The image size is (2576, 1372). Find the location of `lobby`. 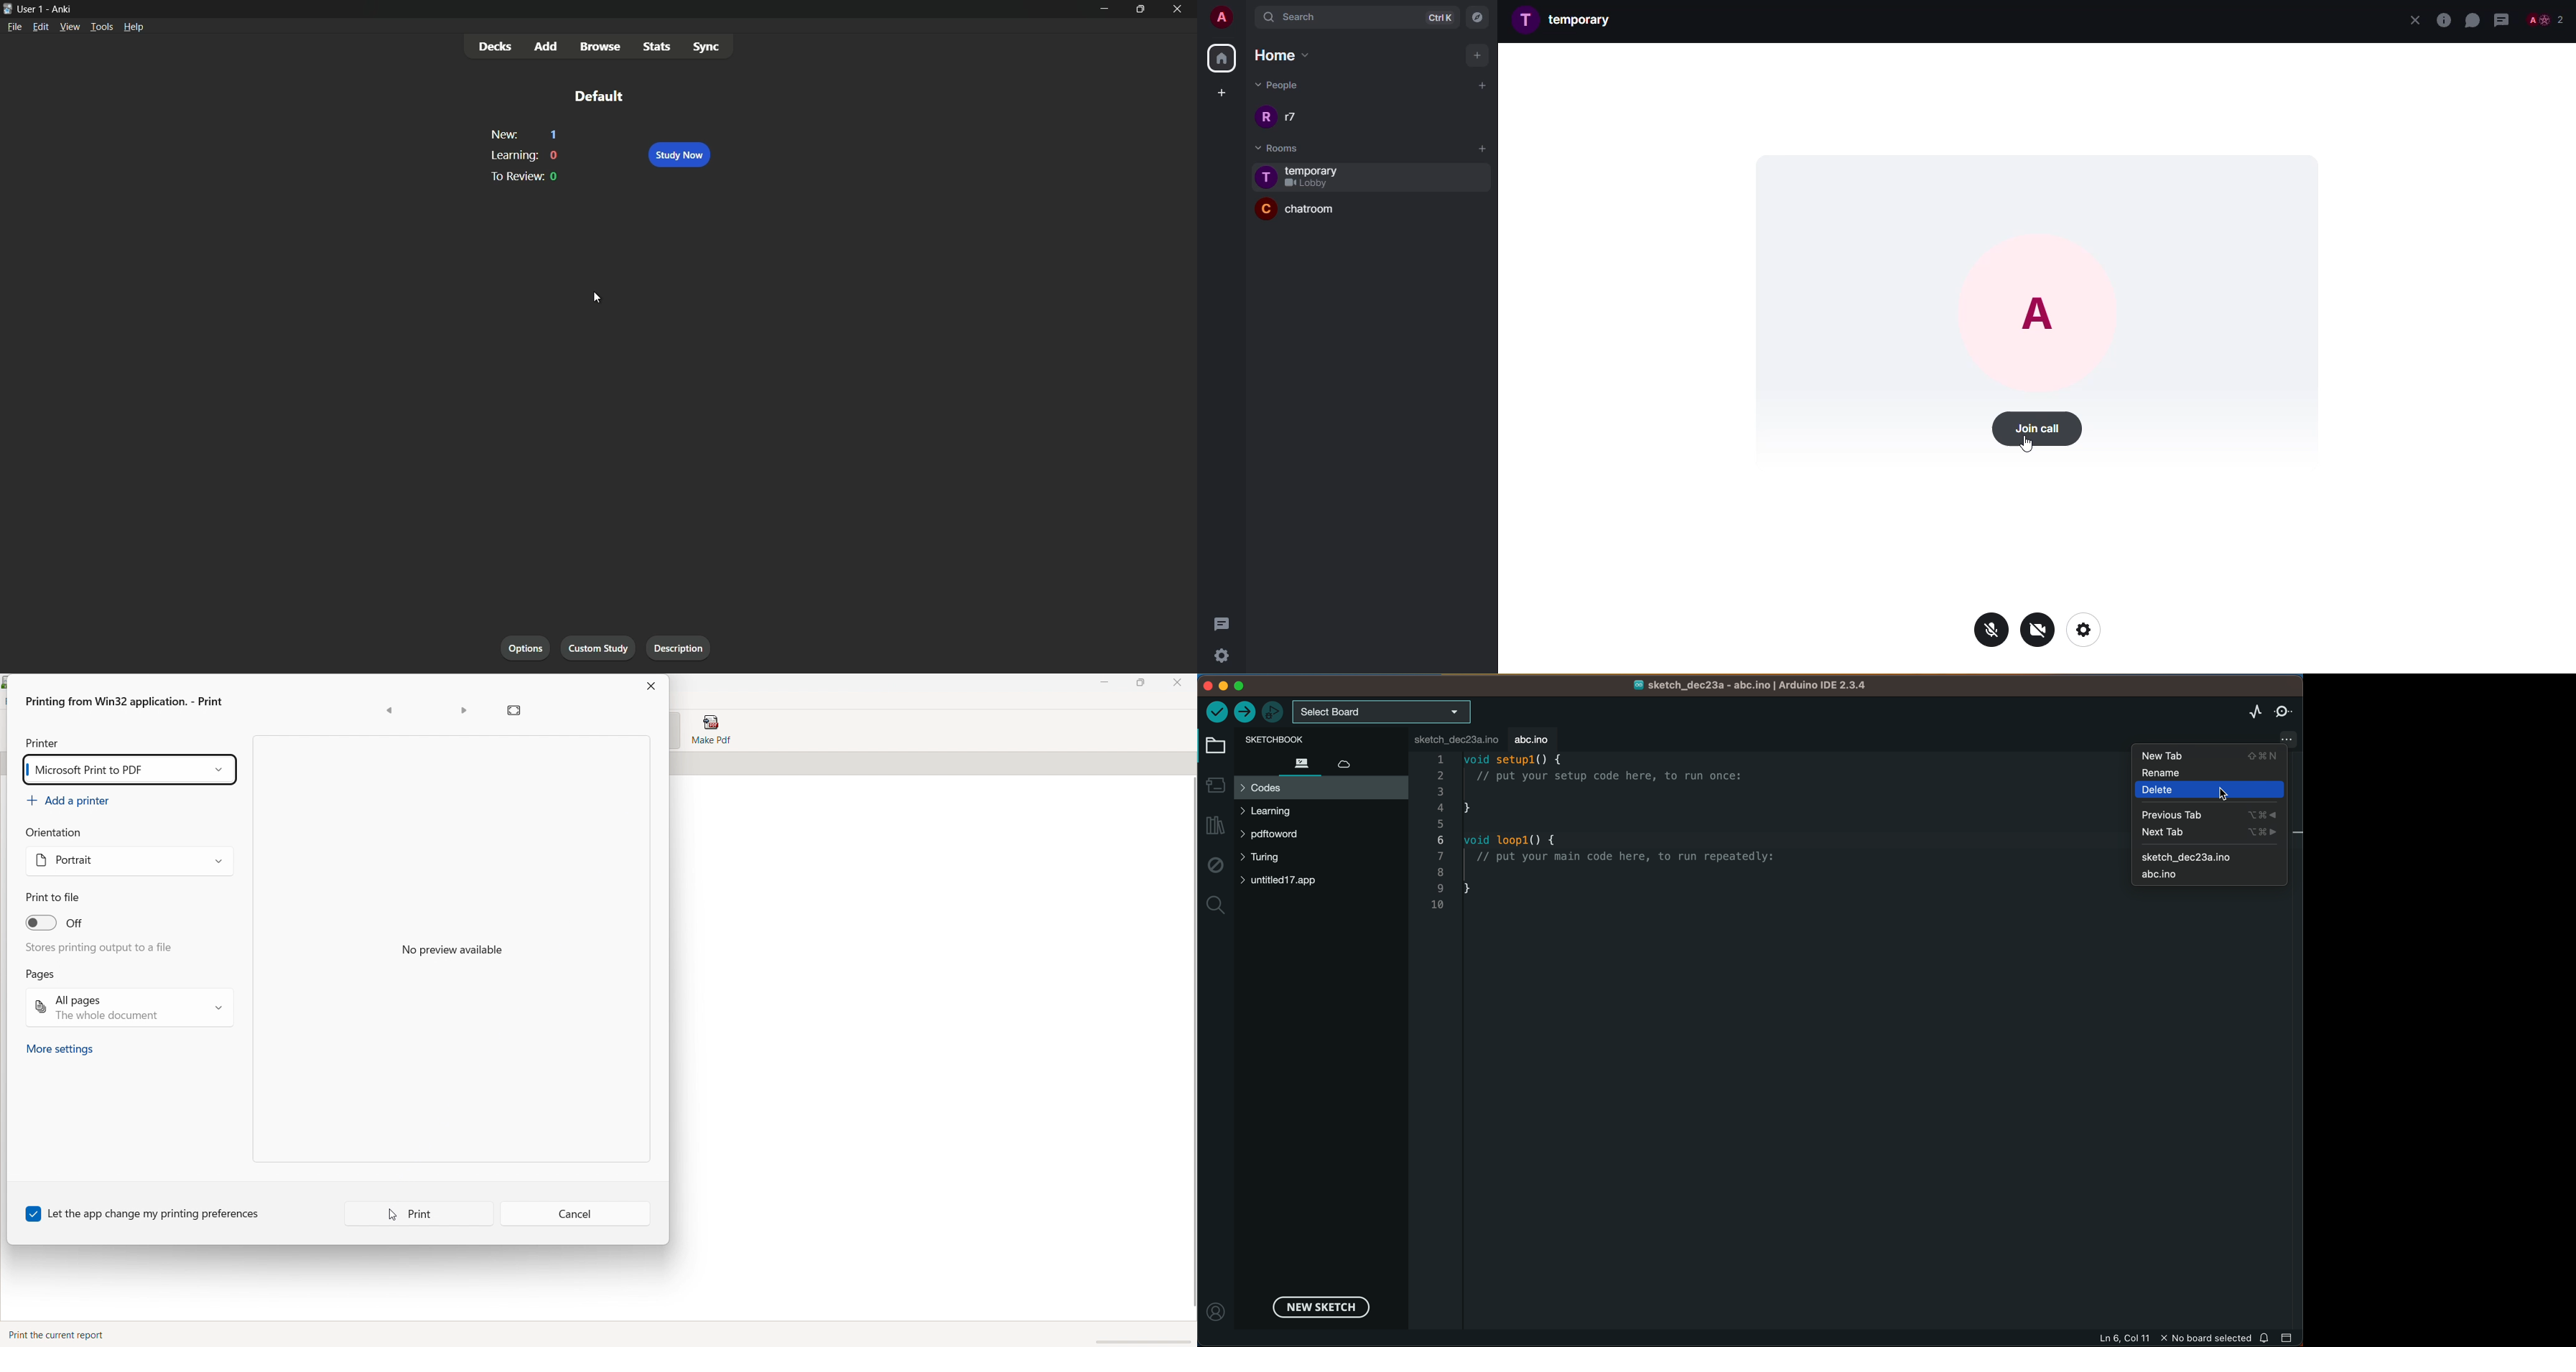

lobby is located at coordinates (1308, 183).